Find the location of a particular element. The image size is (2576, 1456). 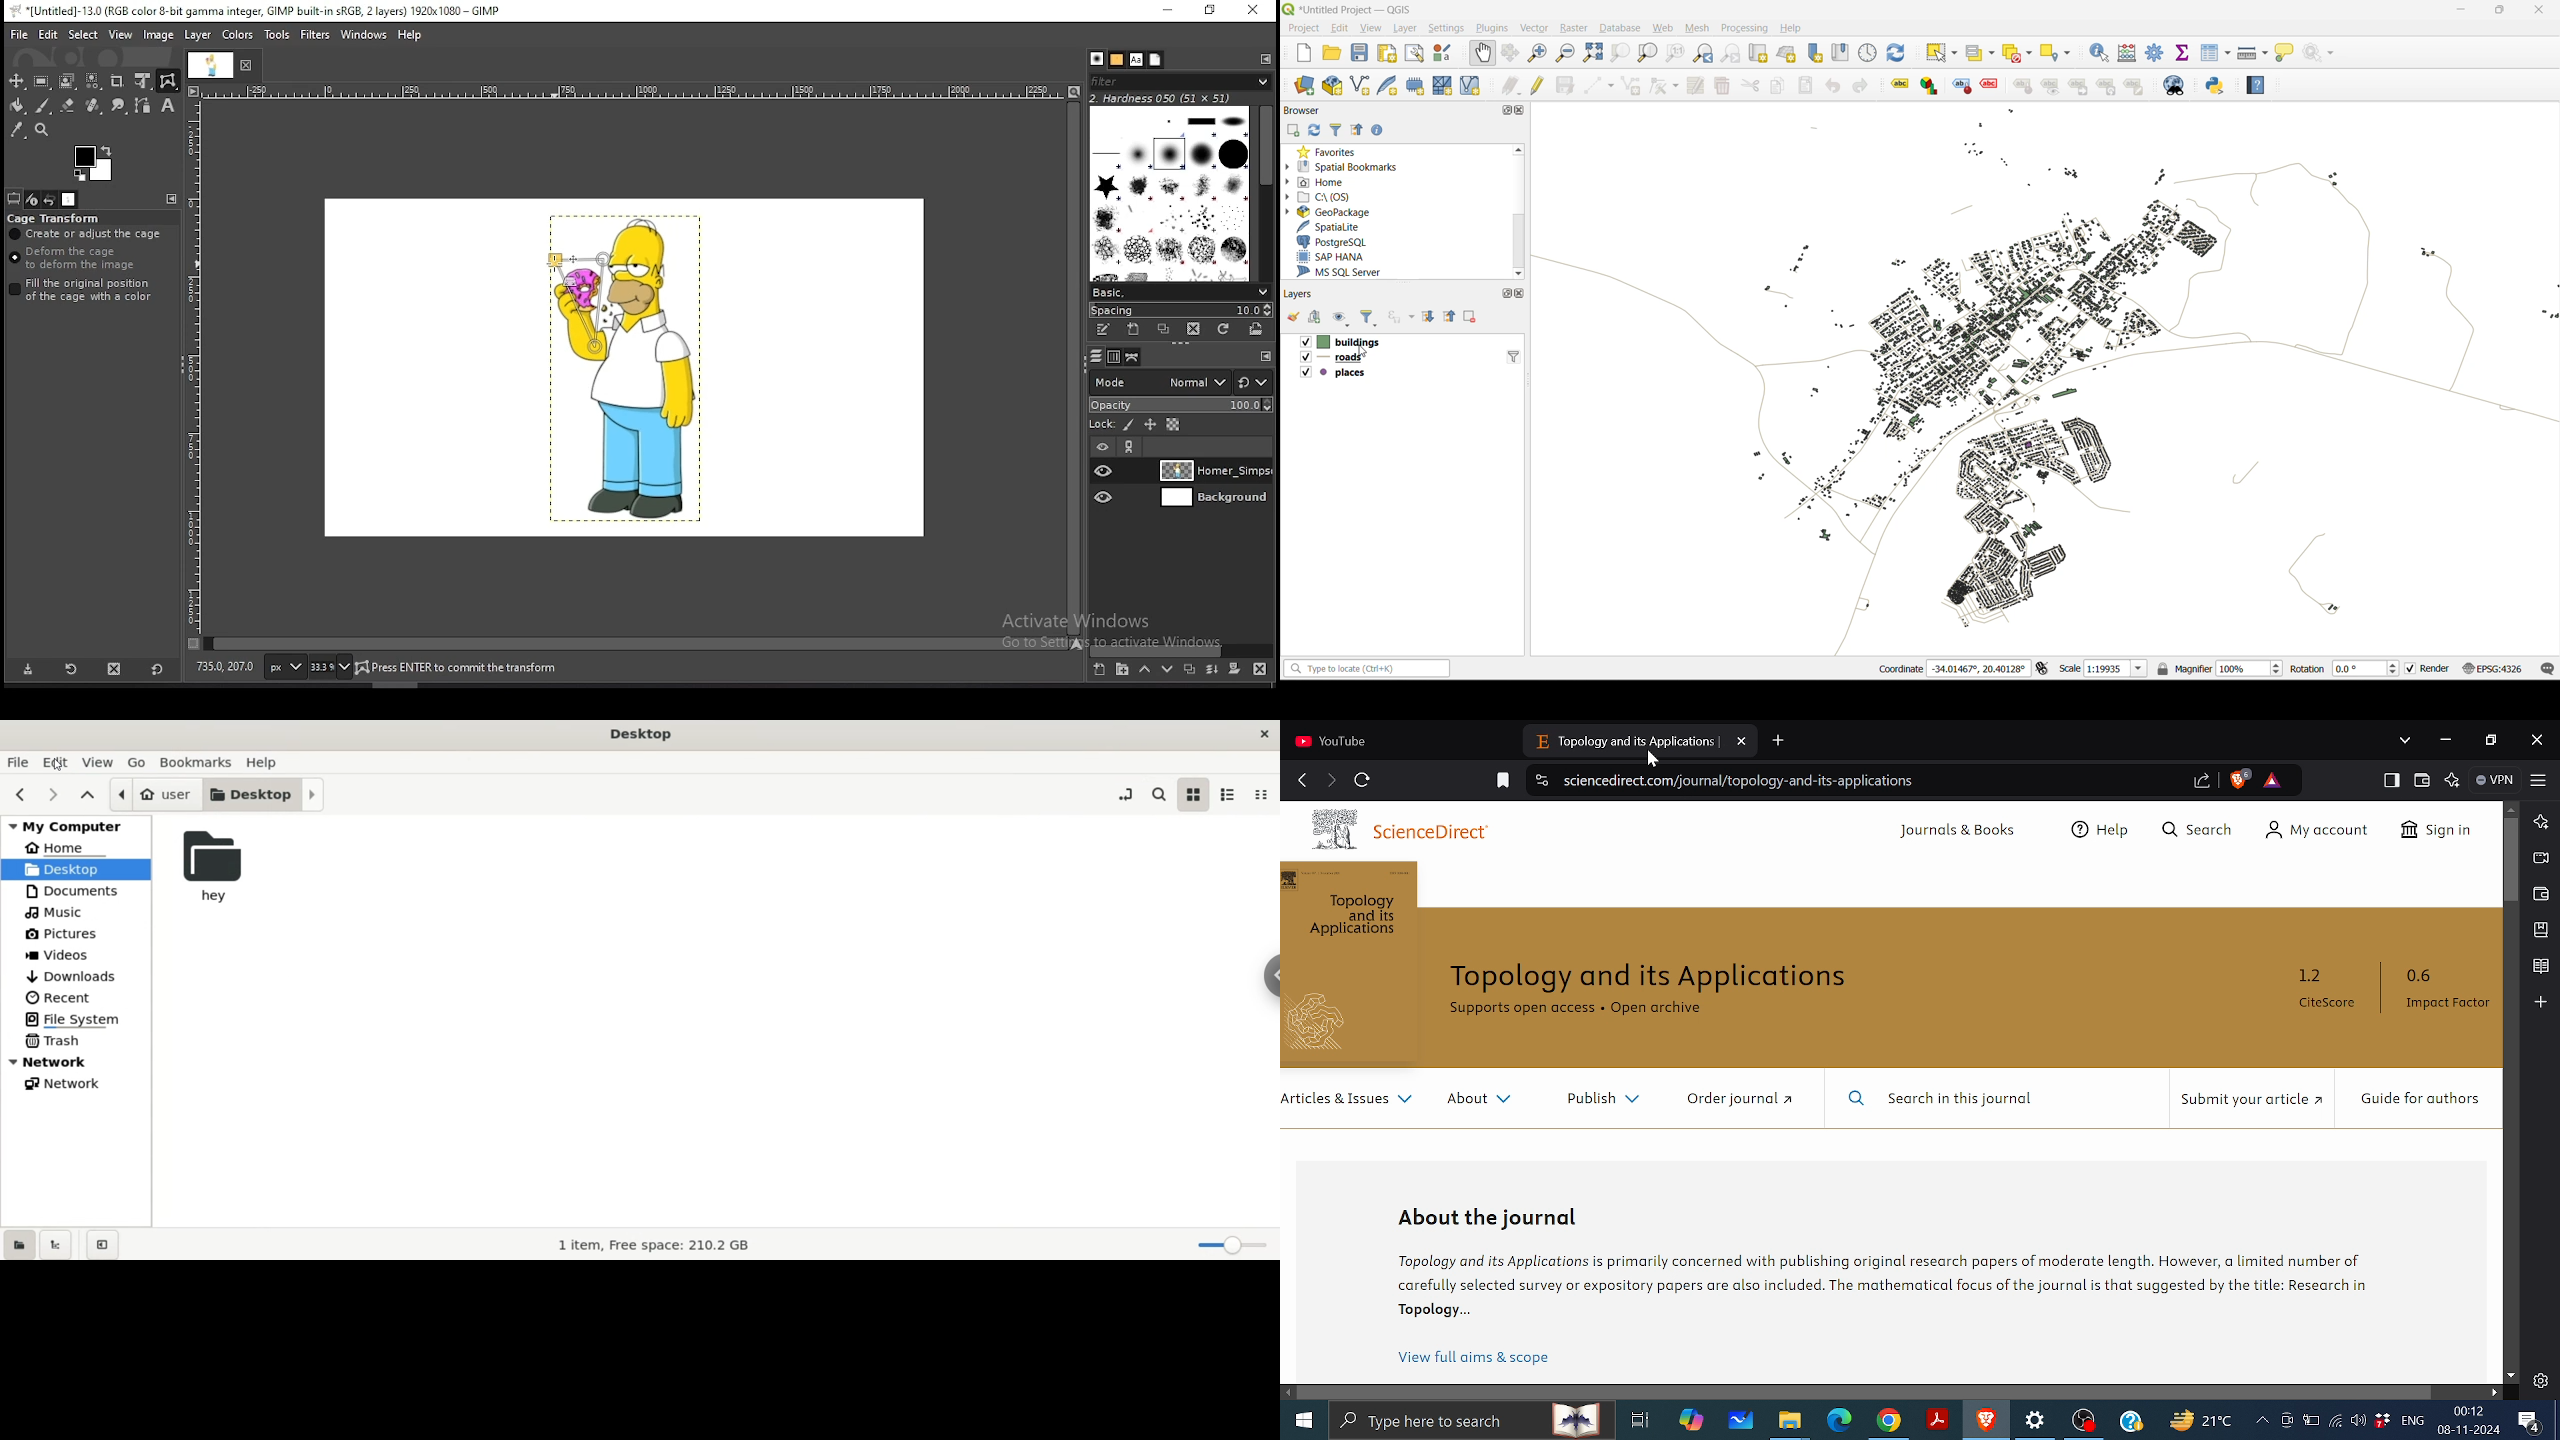

maximize is located at coordinates (1504, 295).